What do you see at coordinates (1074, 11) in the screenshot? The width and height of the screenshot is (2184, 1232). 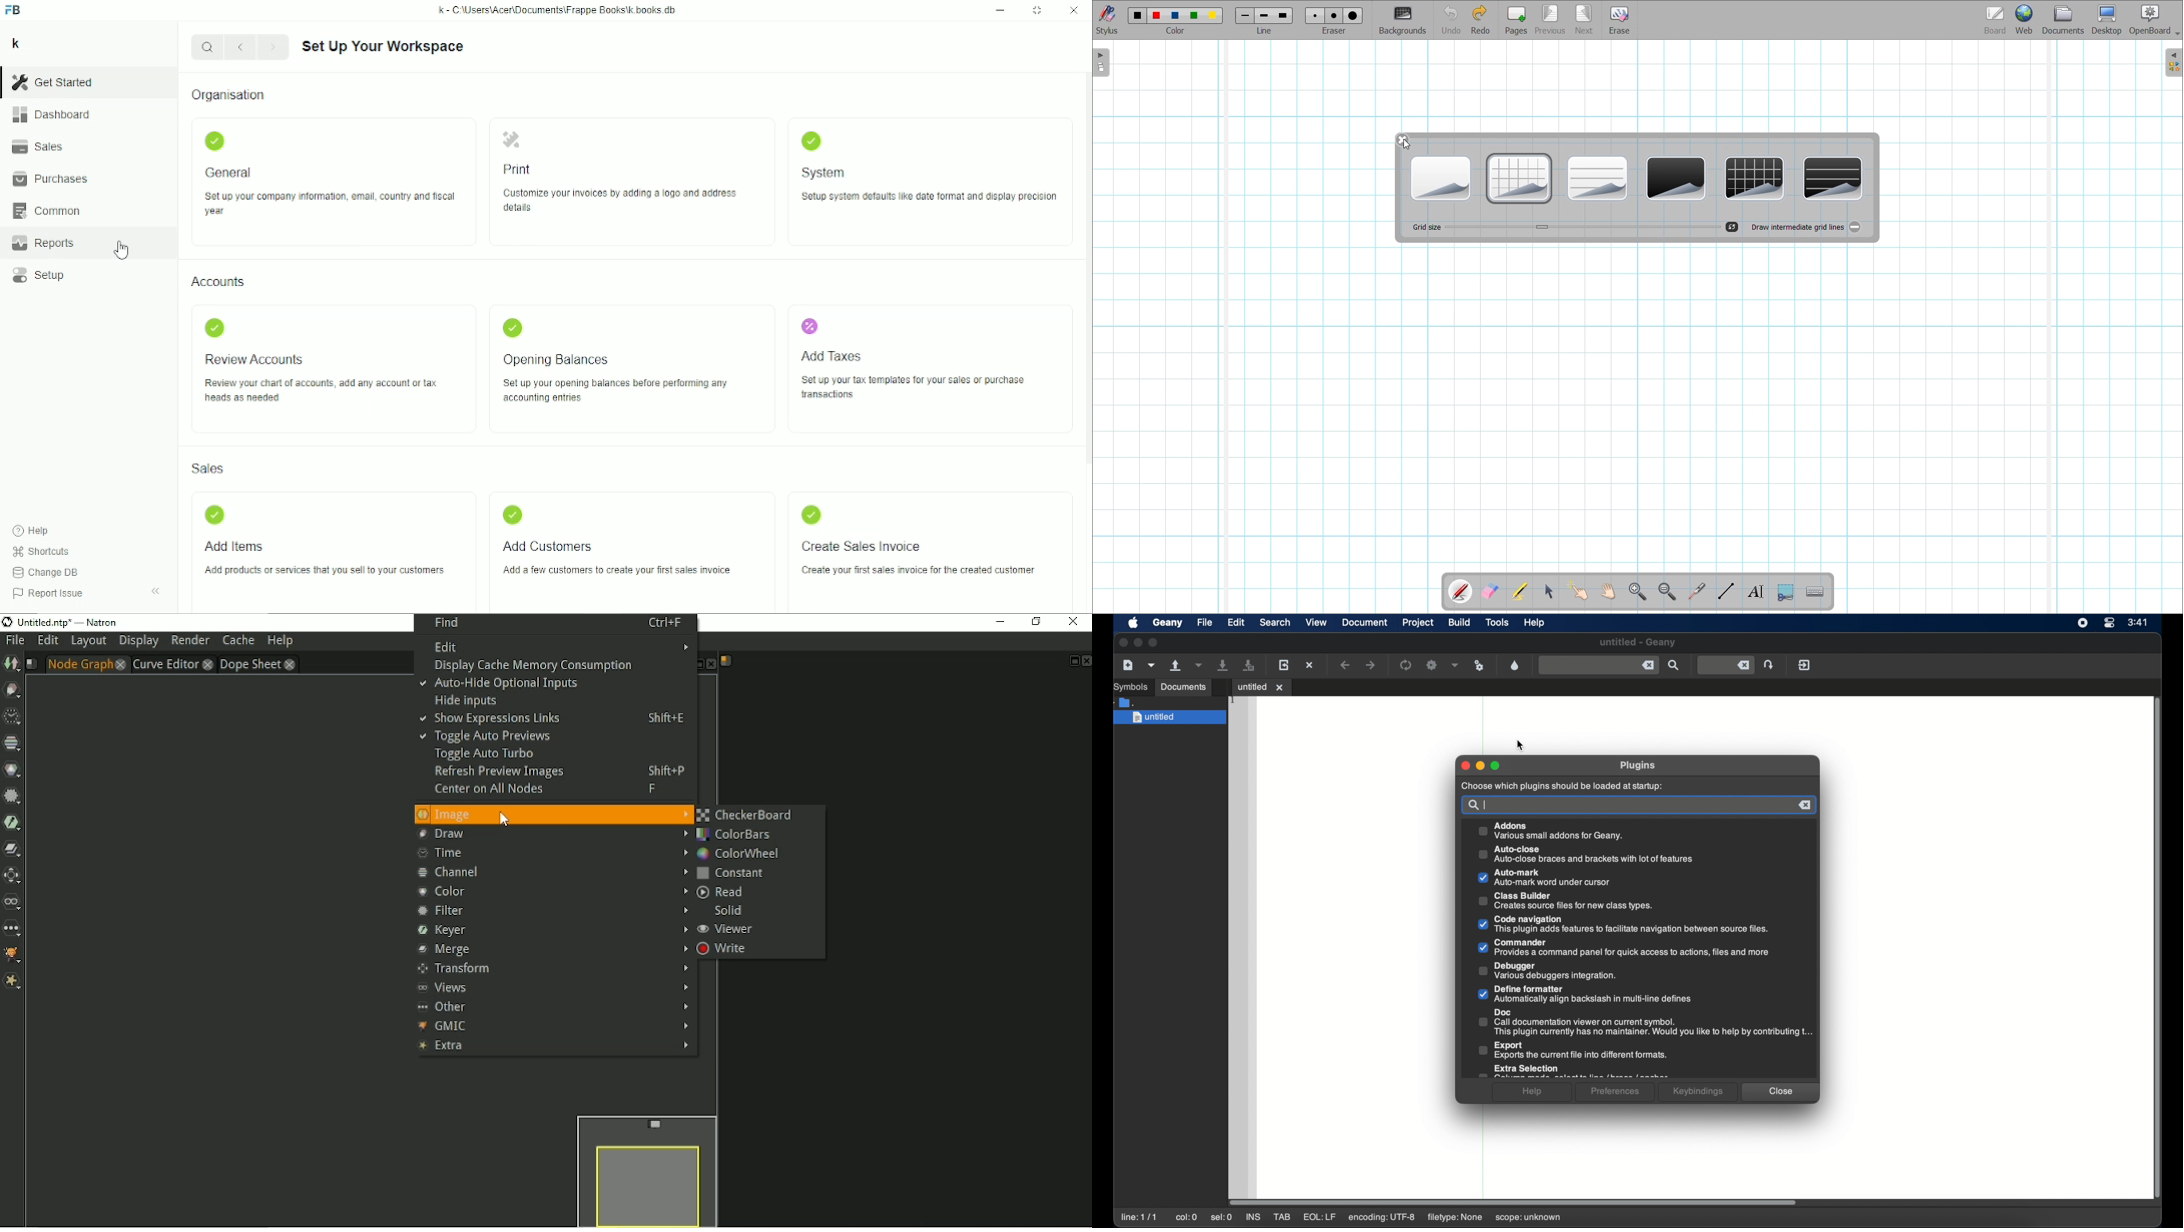 I see `Close` at bounding box center [1074, 11].